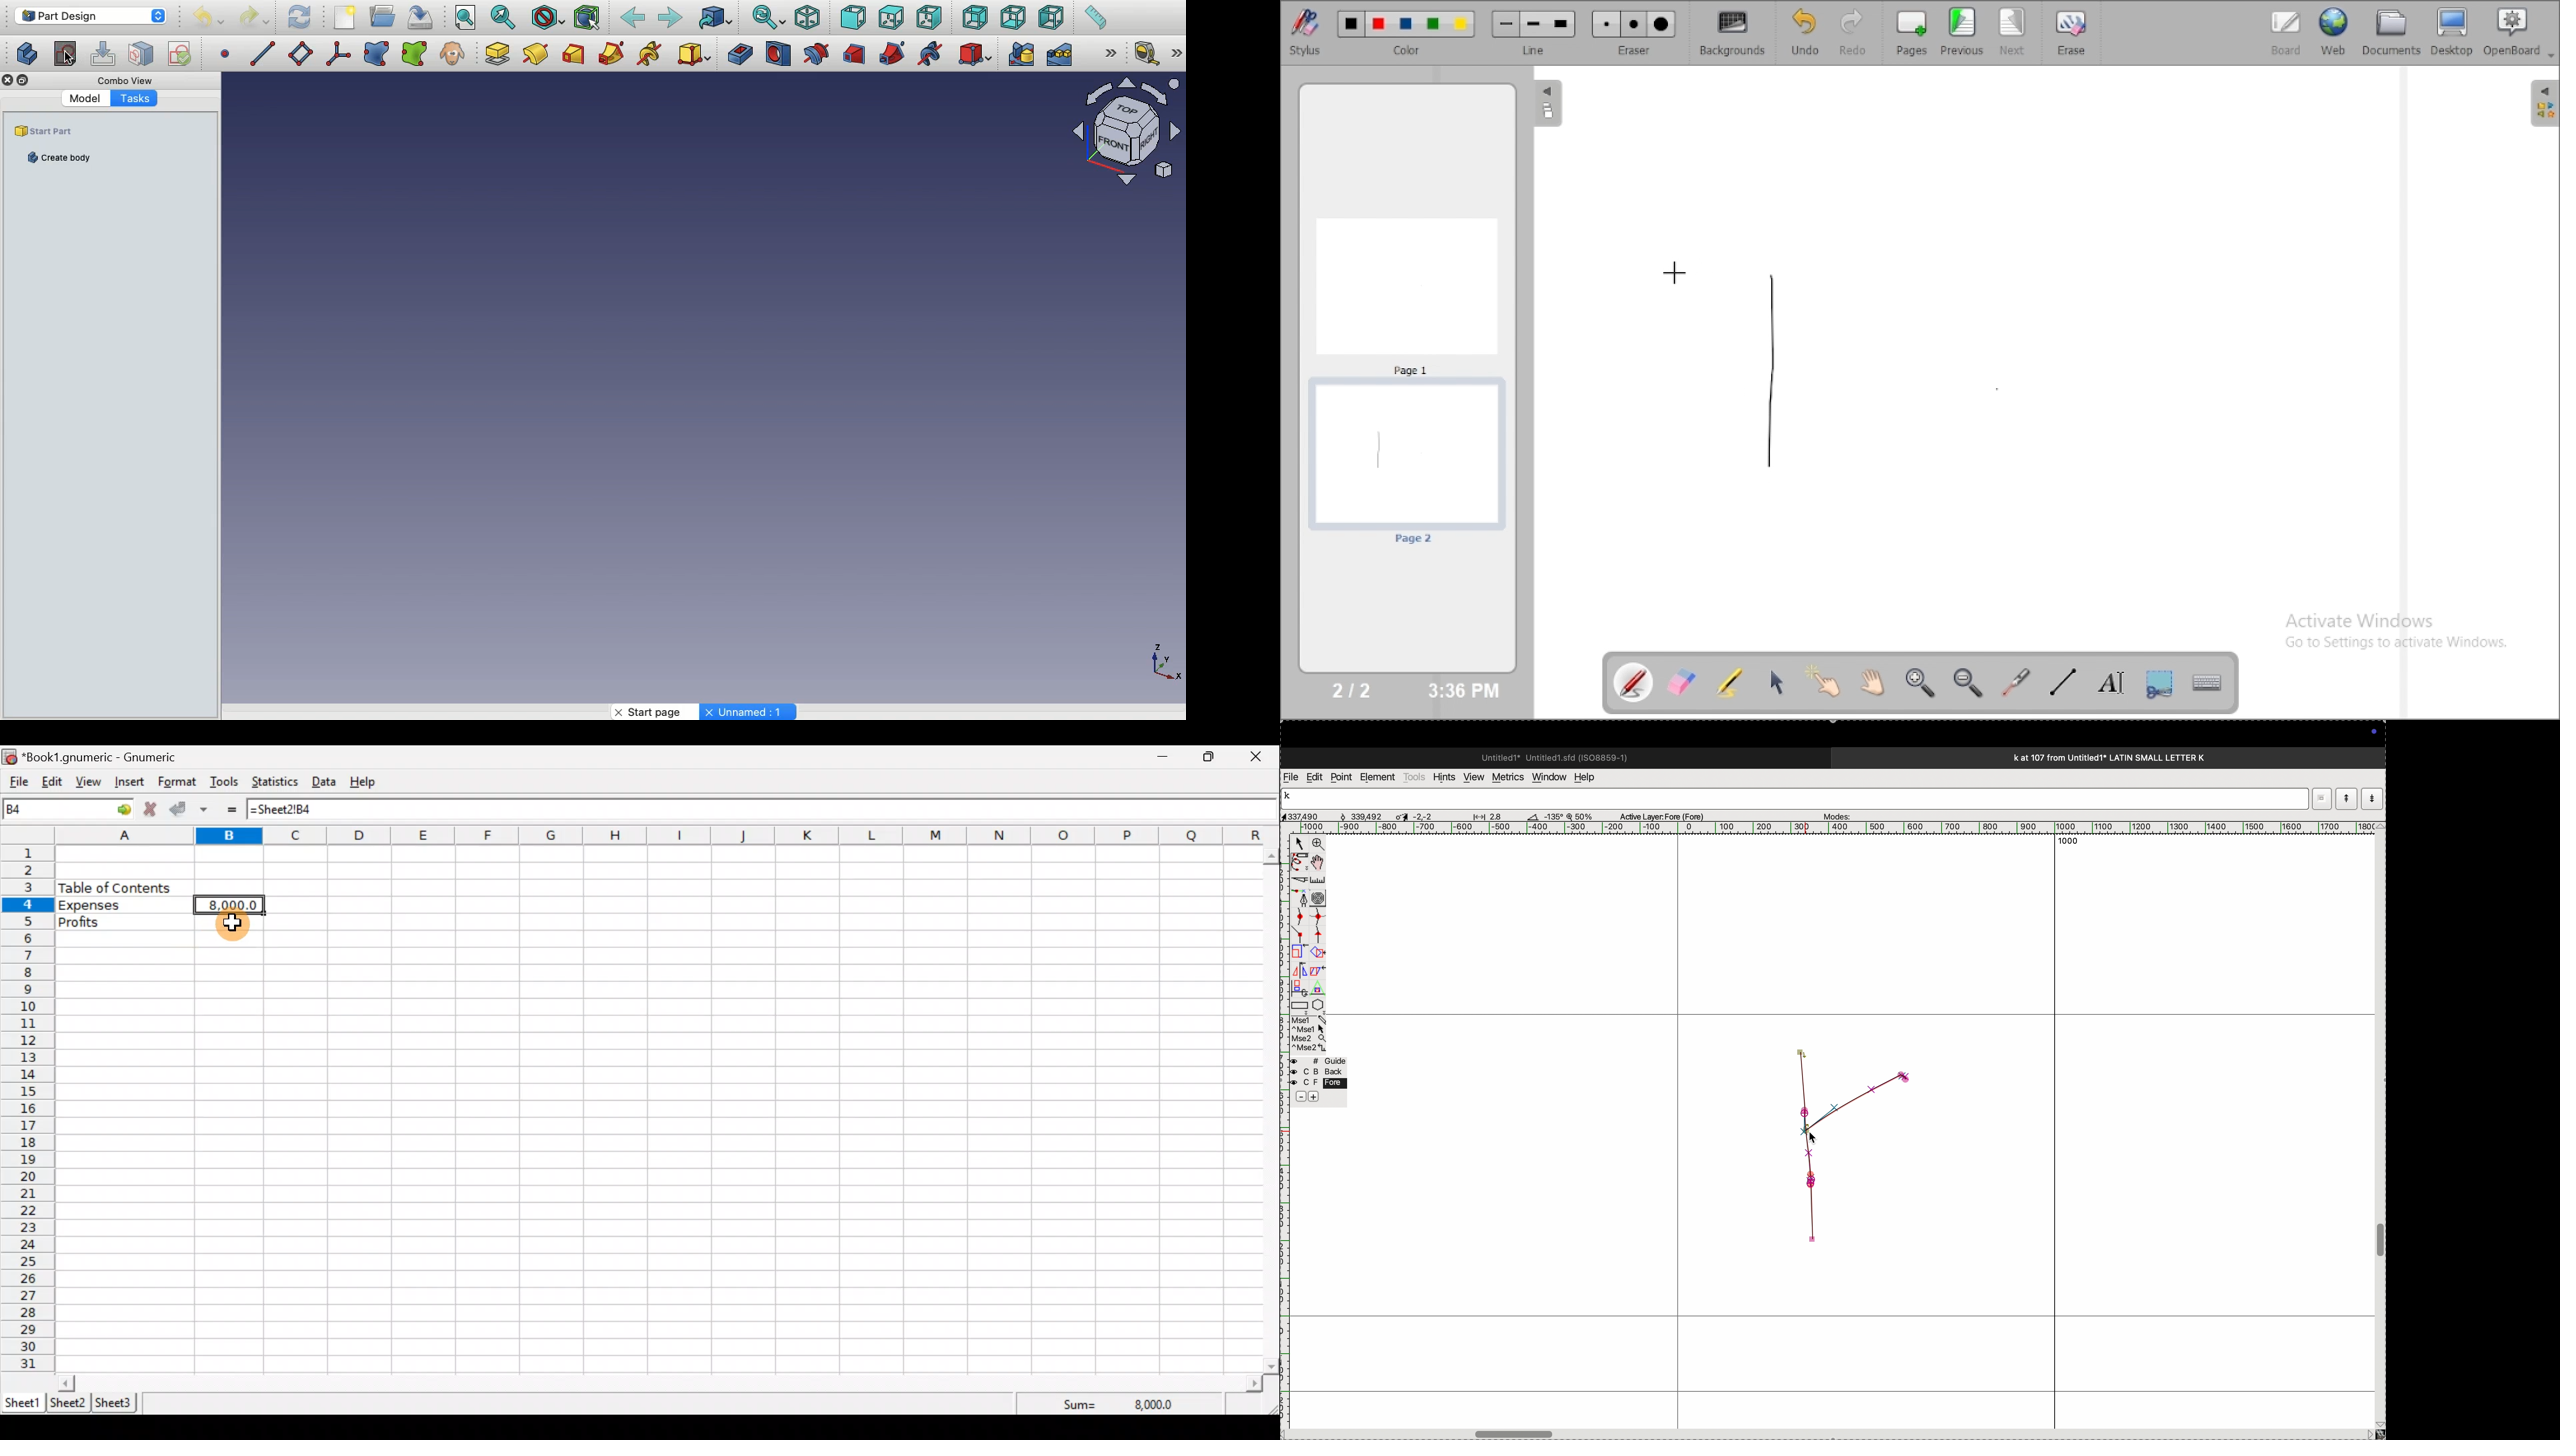 This screenshot has width=2576, height=1456. I want to click on cut, so click(1298, 880).